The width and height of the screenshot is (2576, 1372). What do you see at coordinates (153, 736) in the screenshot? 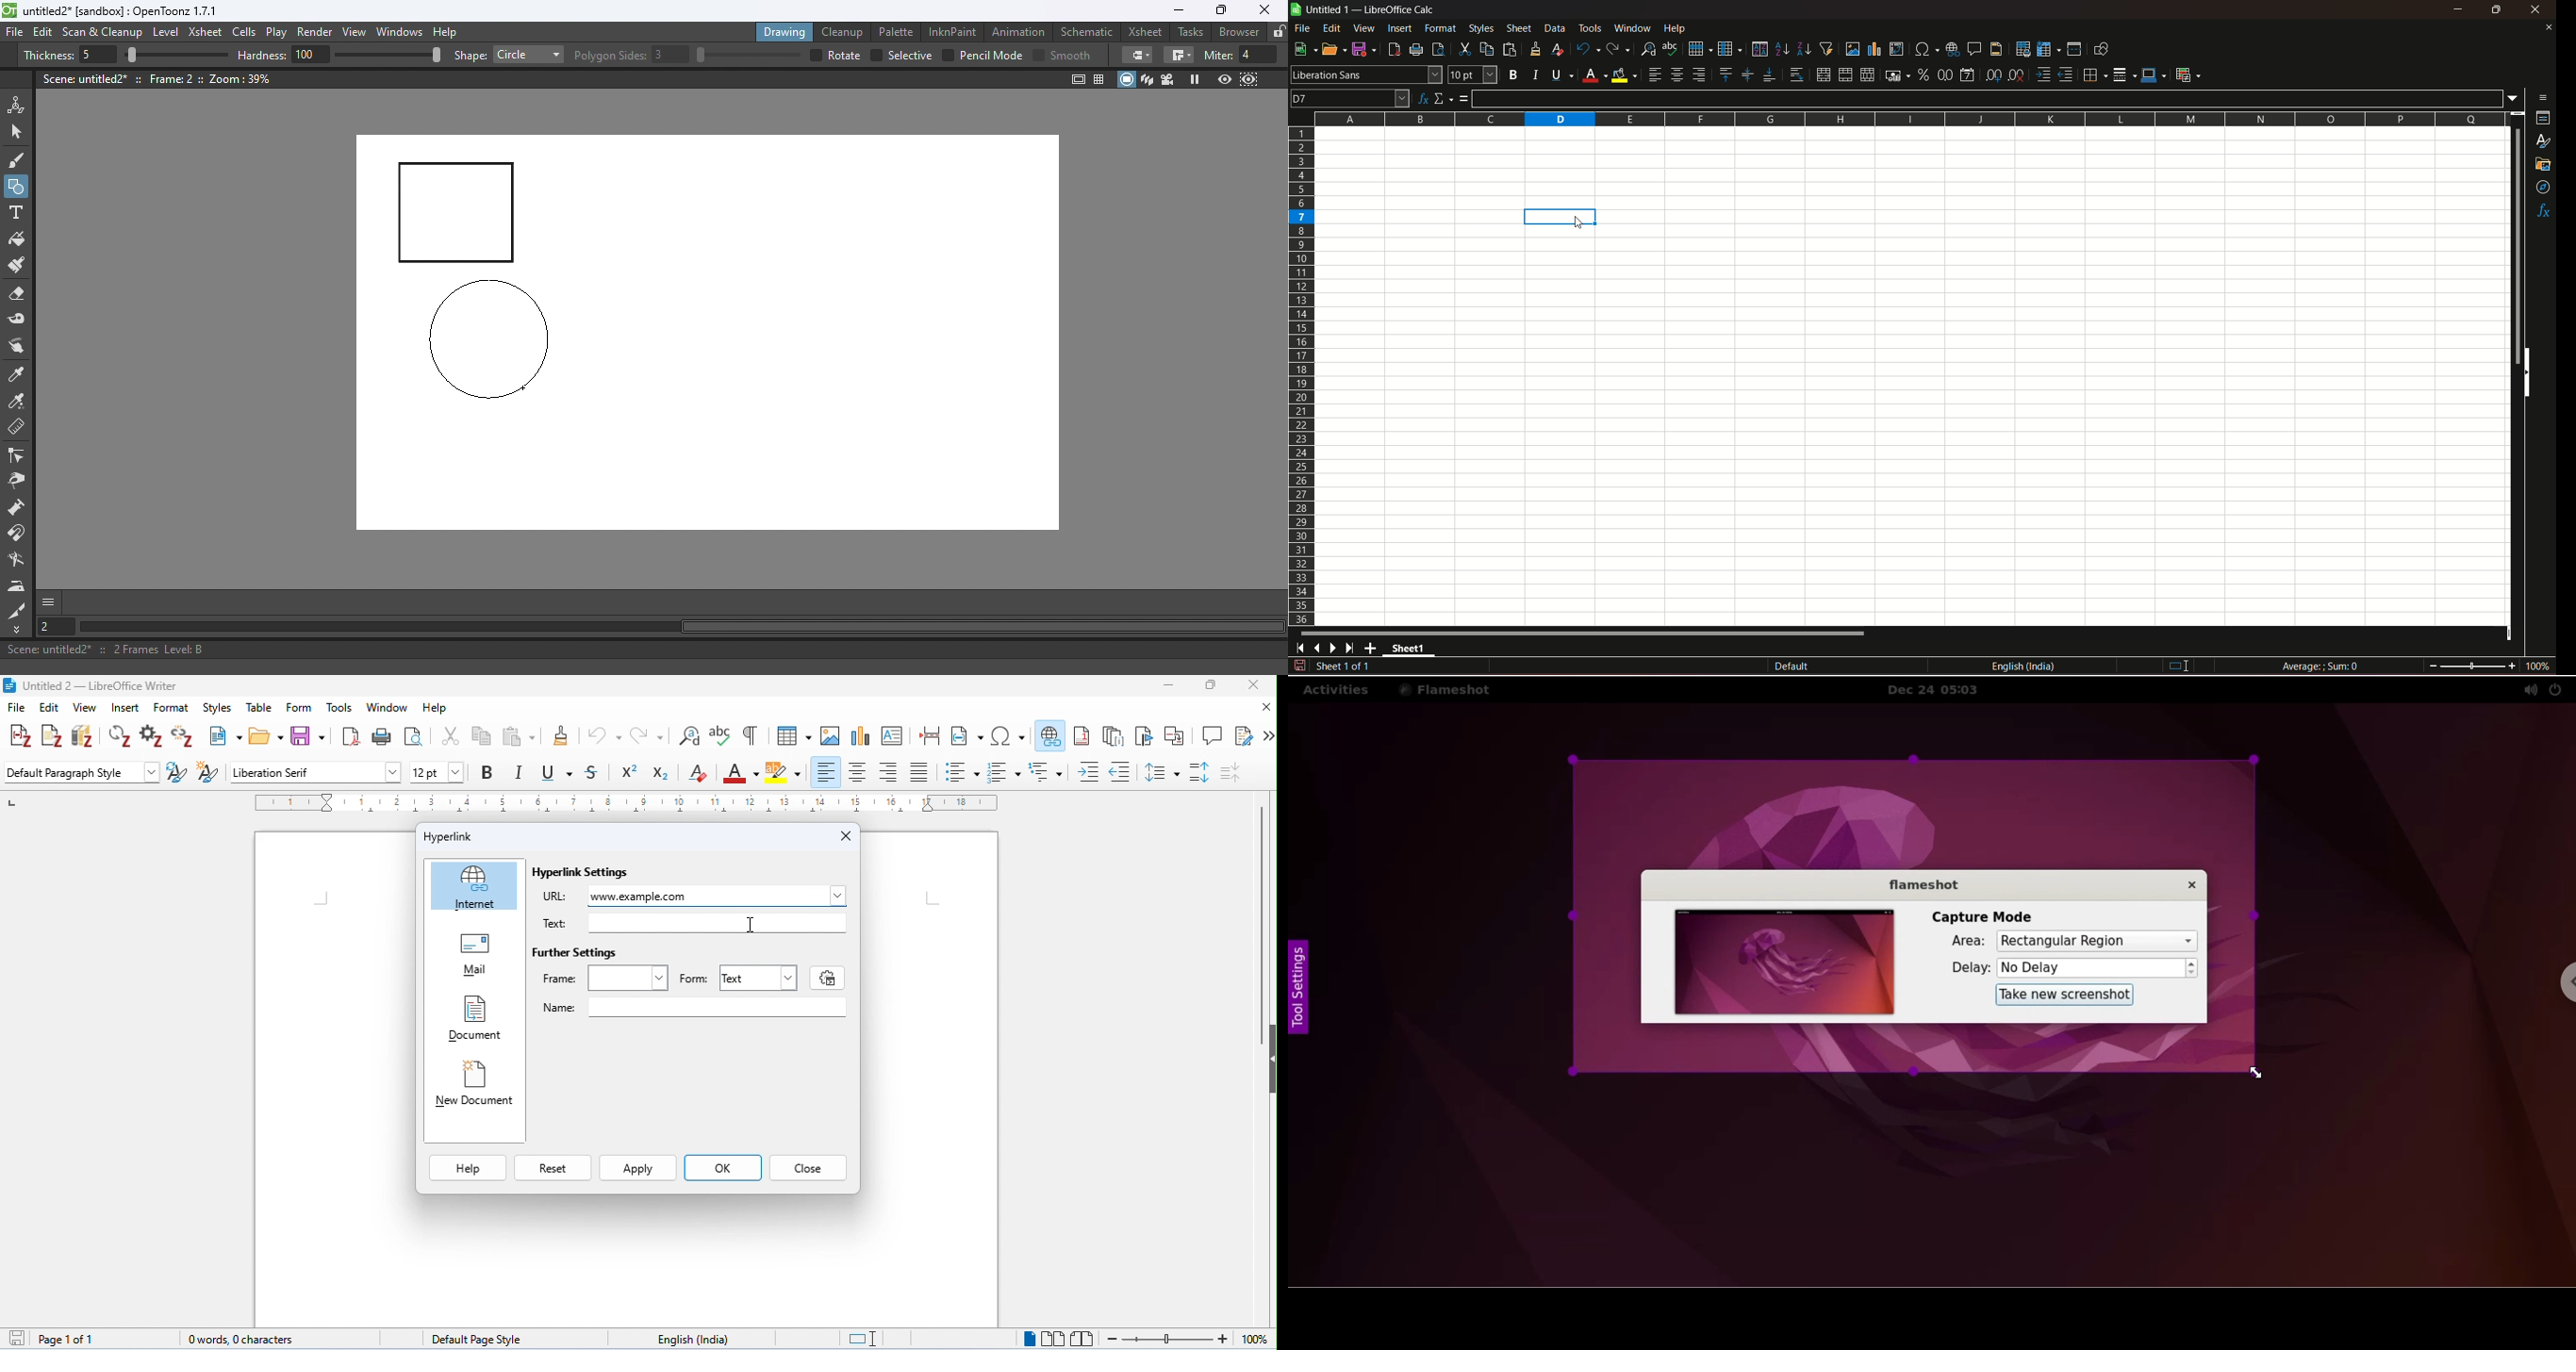
I see `set document preference` at bounding box center [153, 736].